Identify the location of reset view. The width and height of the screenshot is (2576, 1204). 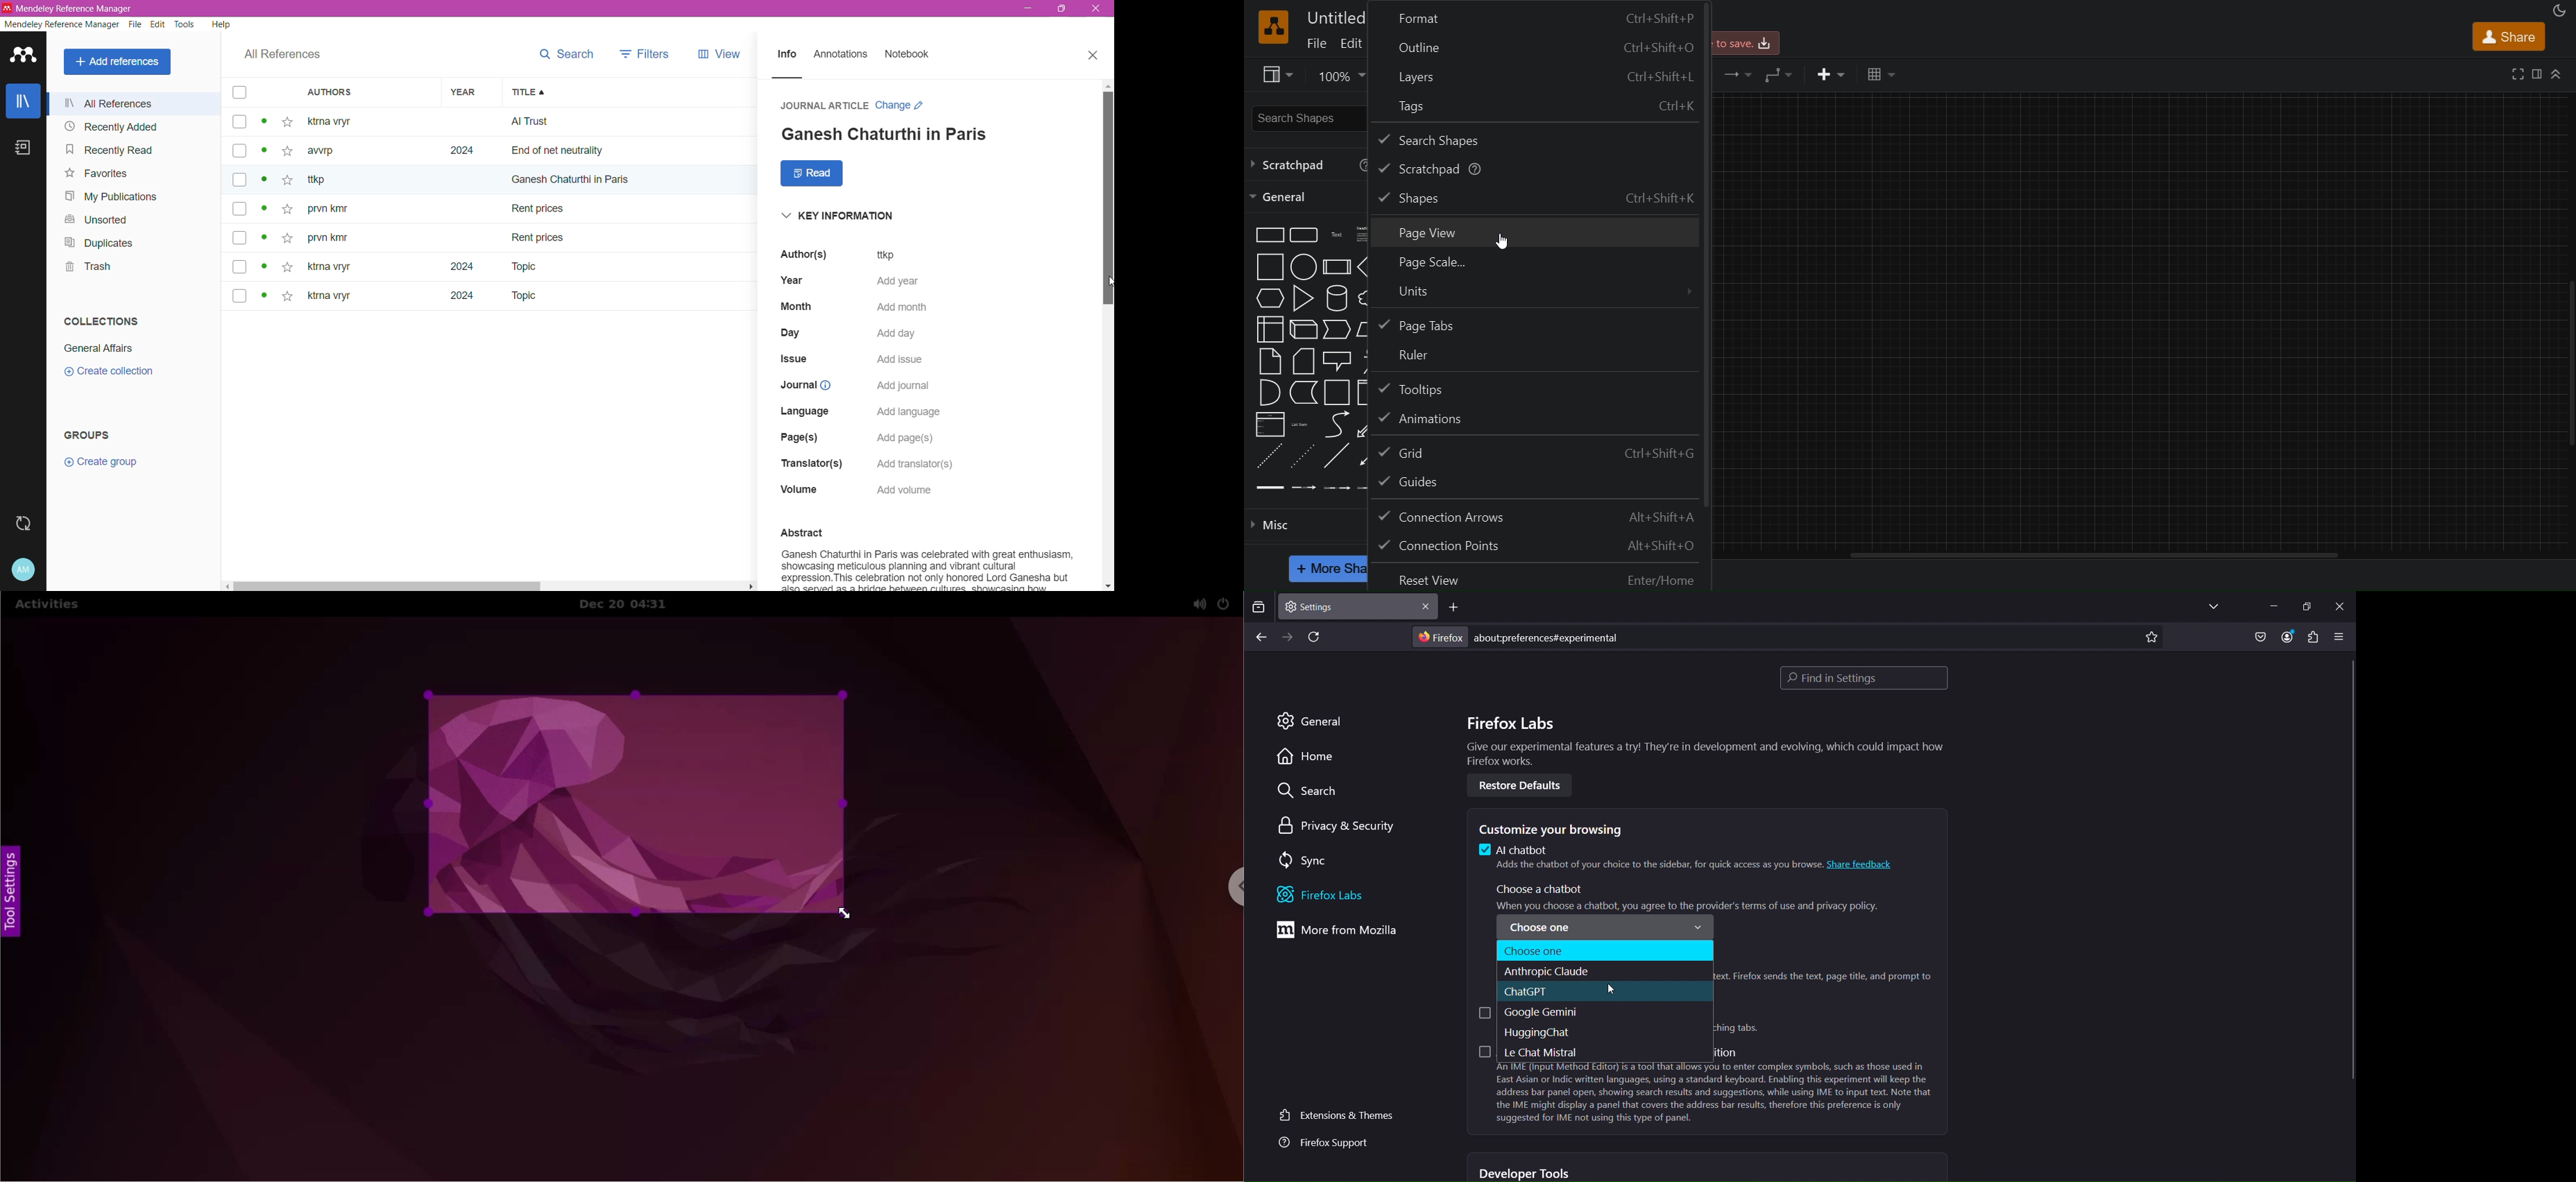
(1539, 575).